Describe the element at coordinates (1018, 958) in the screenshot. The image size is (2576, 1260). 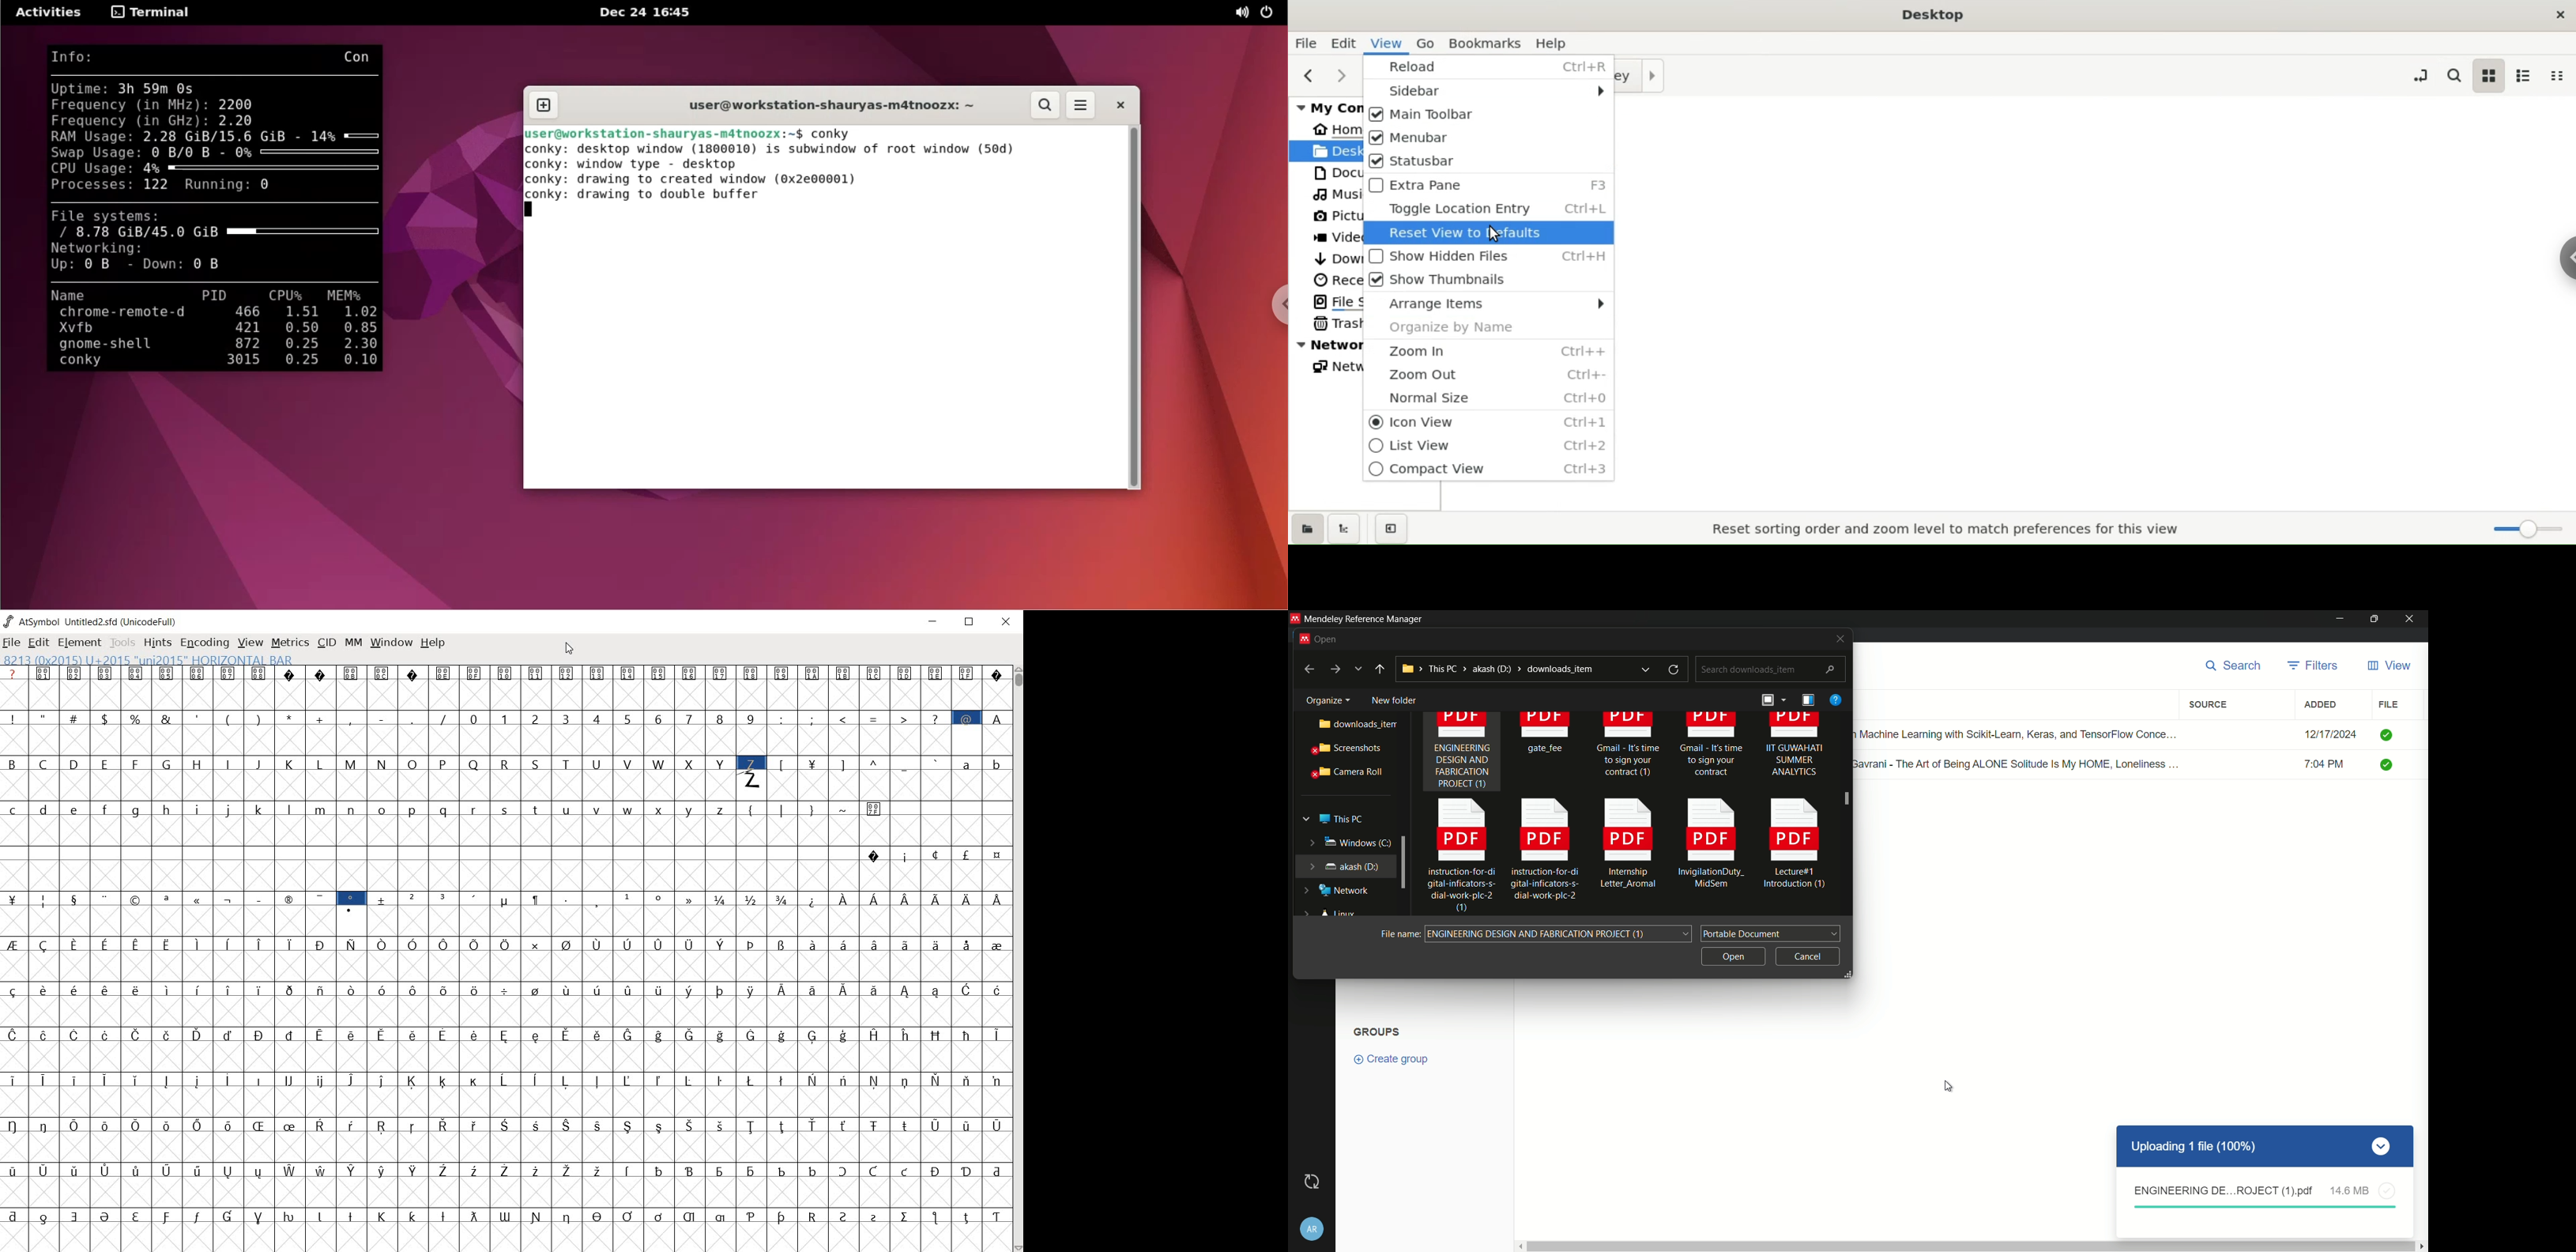
I see `SCROLLBAR` at that location.